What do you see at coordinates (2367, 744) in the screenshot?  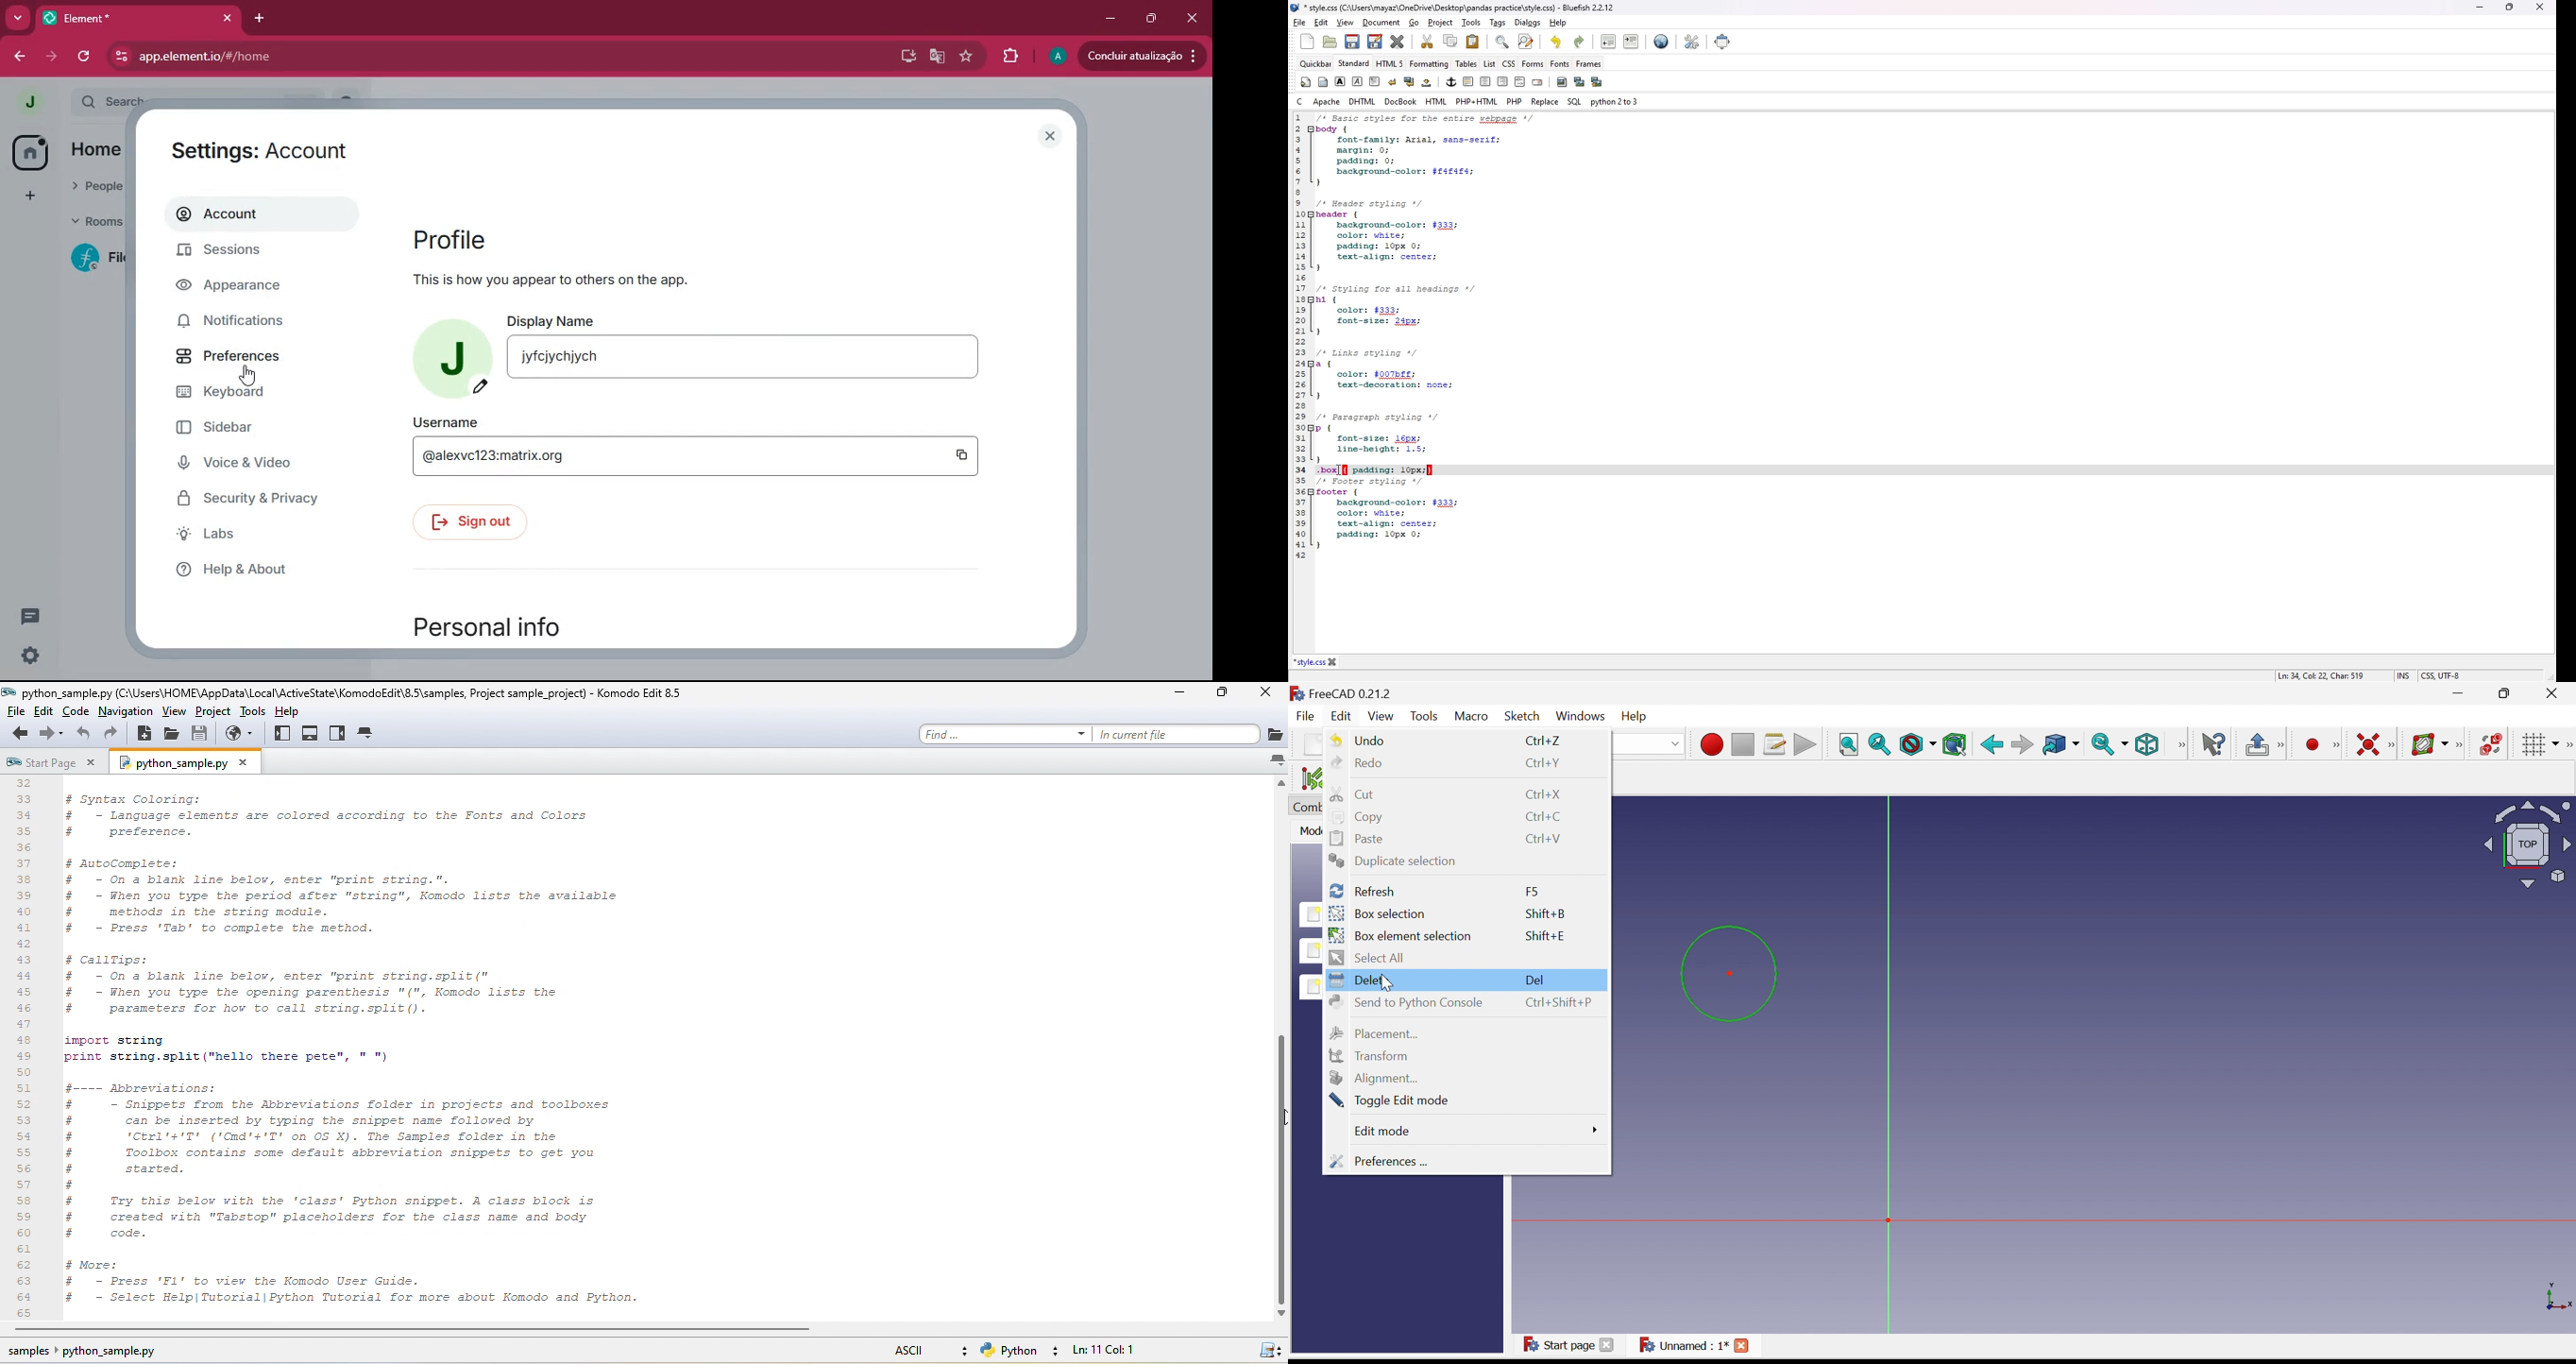 I see `Constrain coincident` at bounding box center [2367, 744].